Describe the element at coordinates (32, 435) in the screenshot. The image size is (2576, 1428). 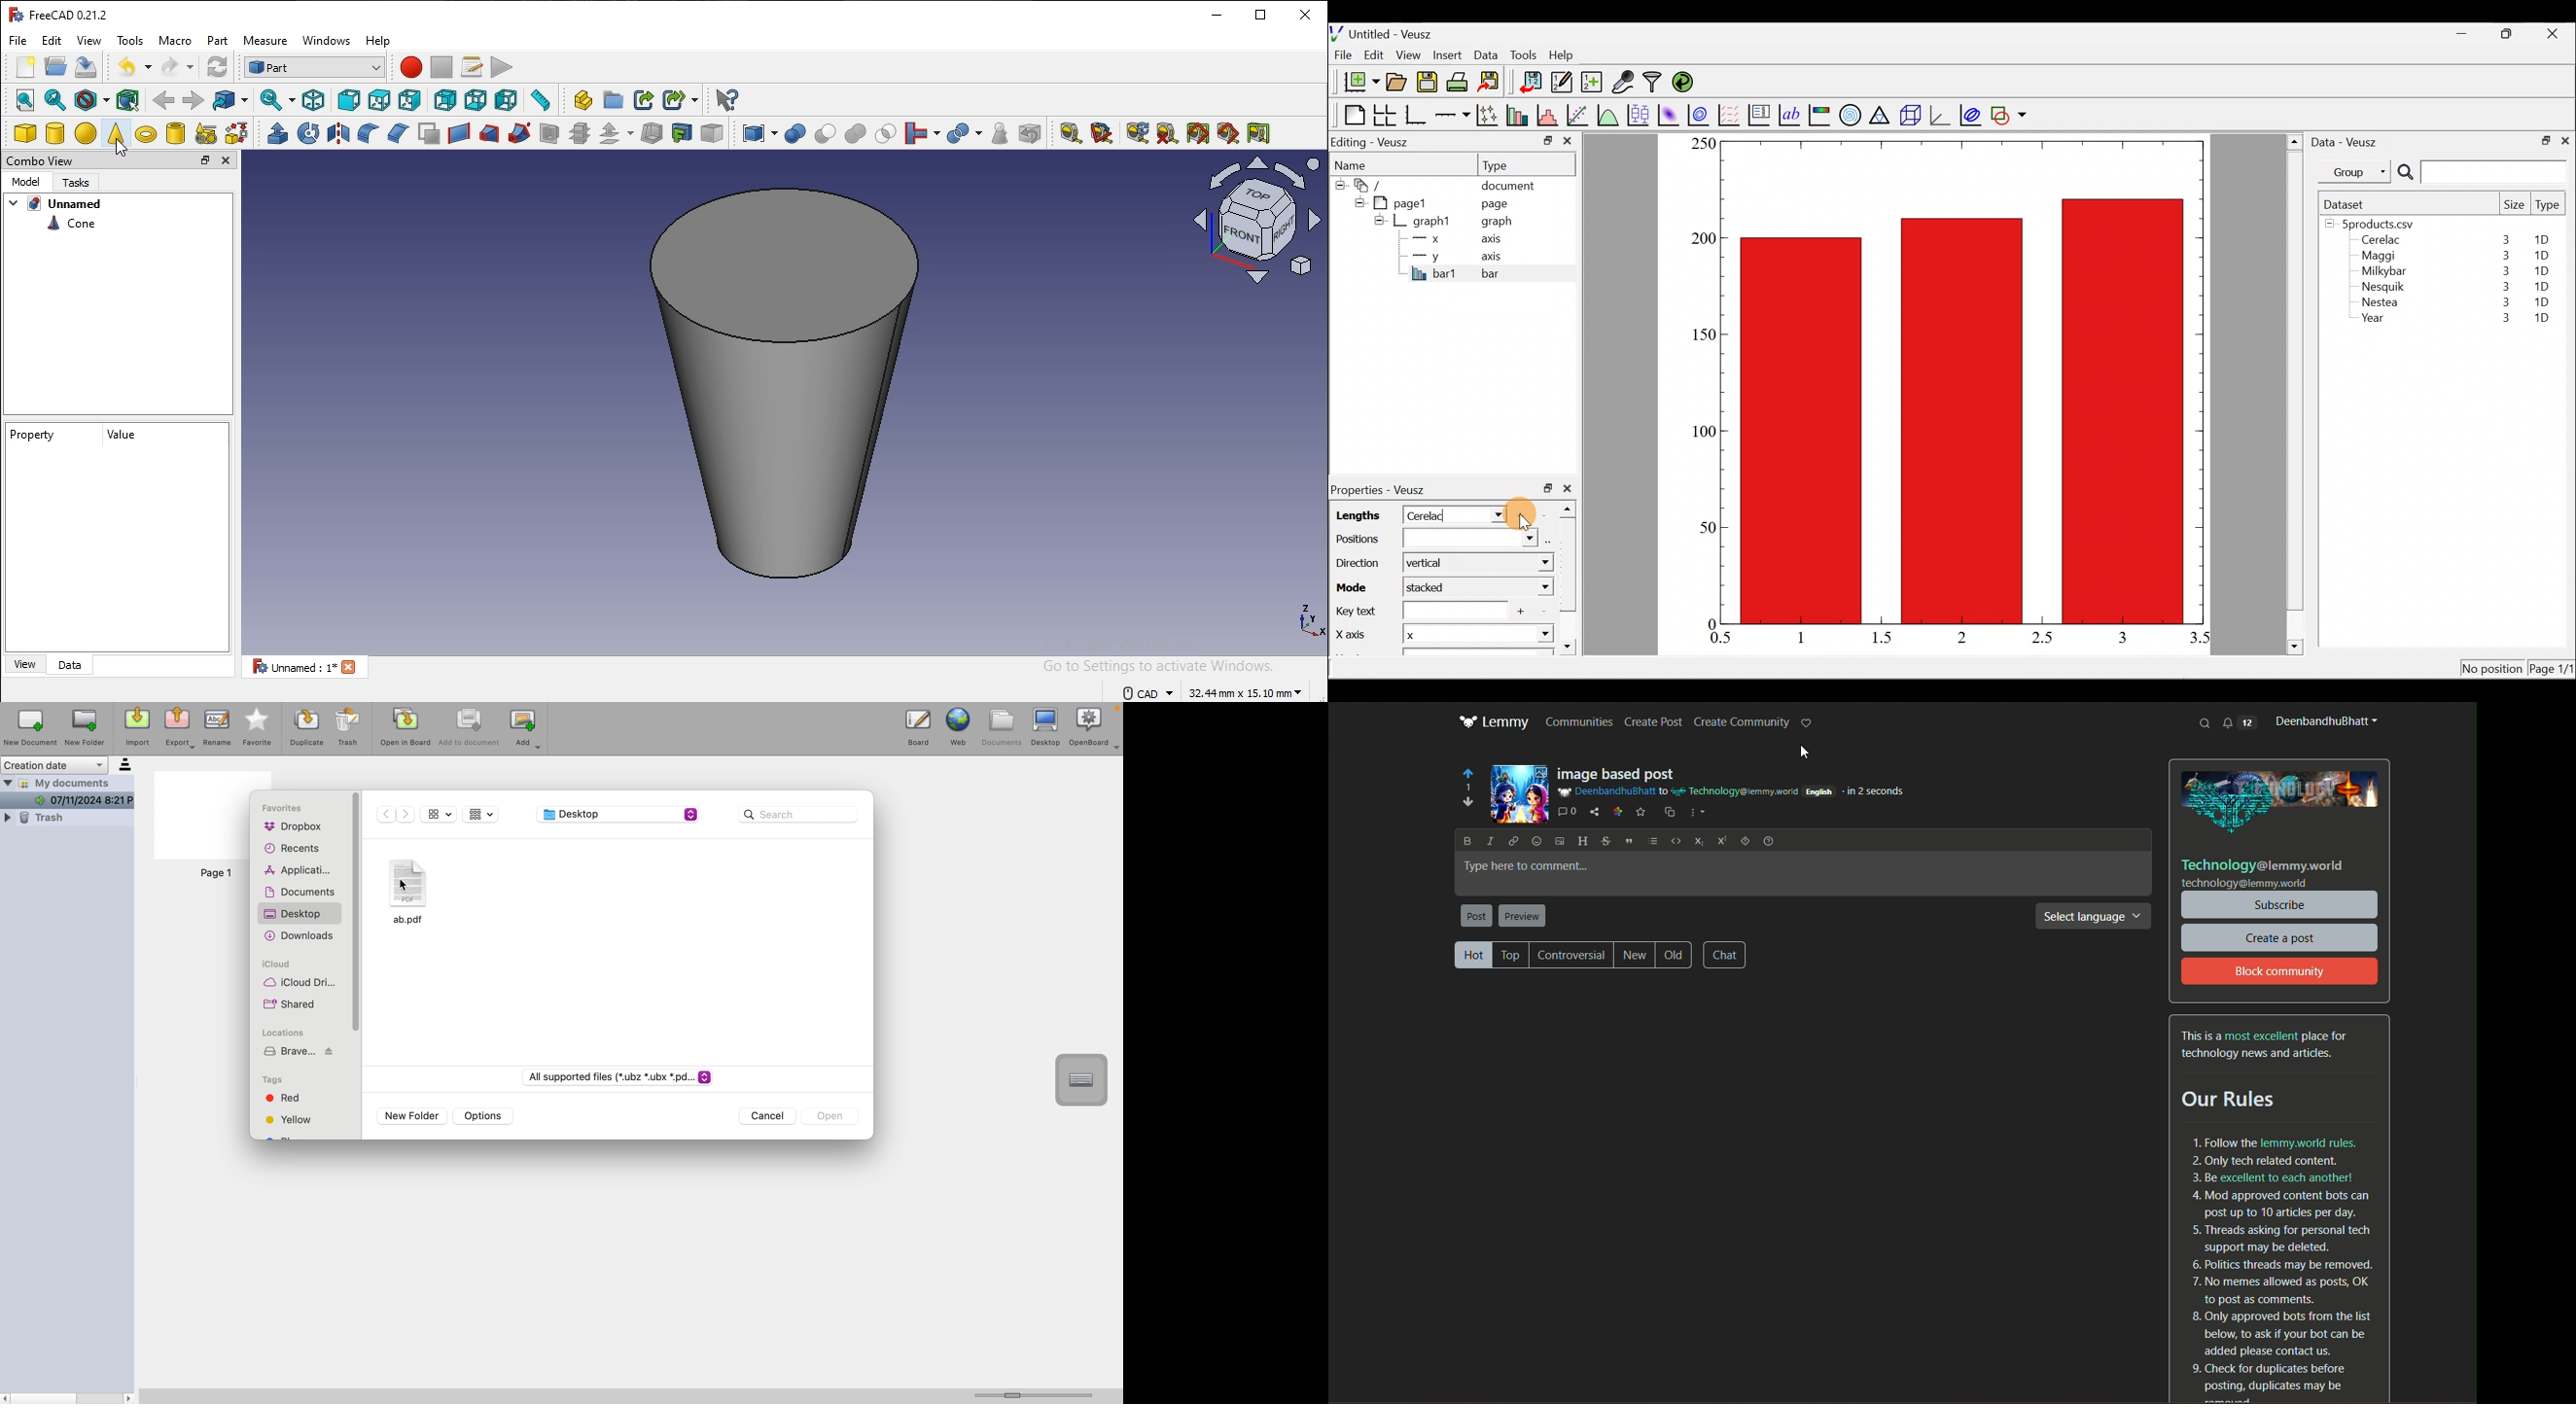
I see `property` at that location.